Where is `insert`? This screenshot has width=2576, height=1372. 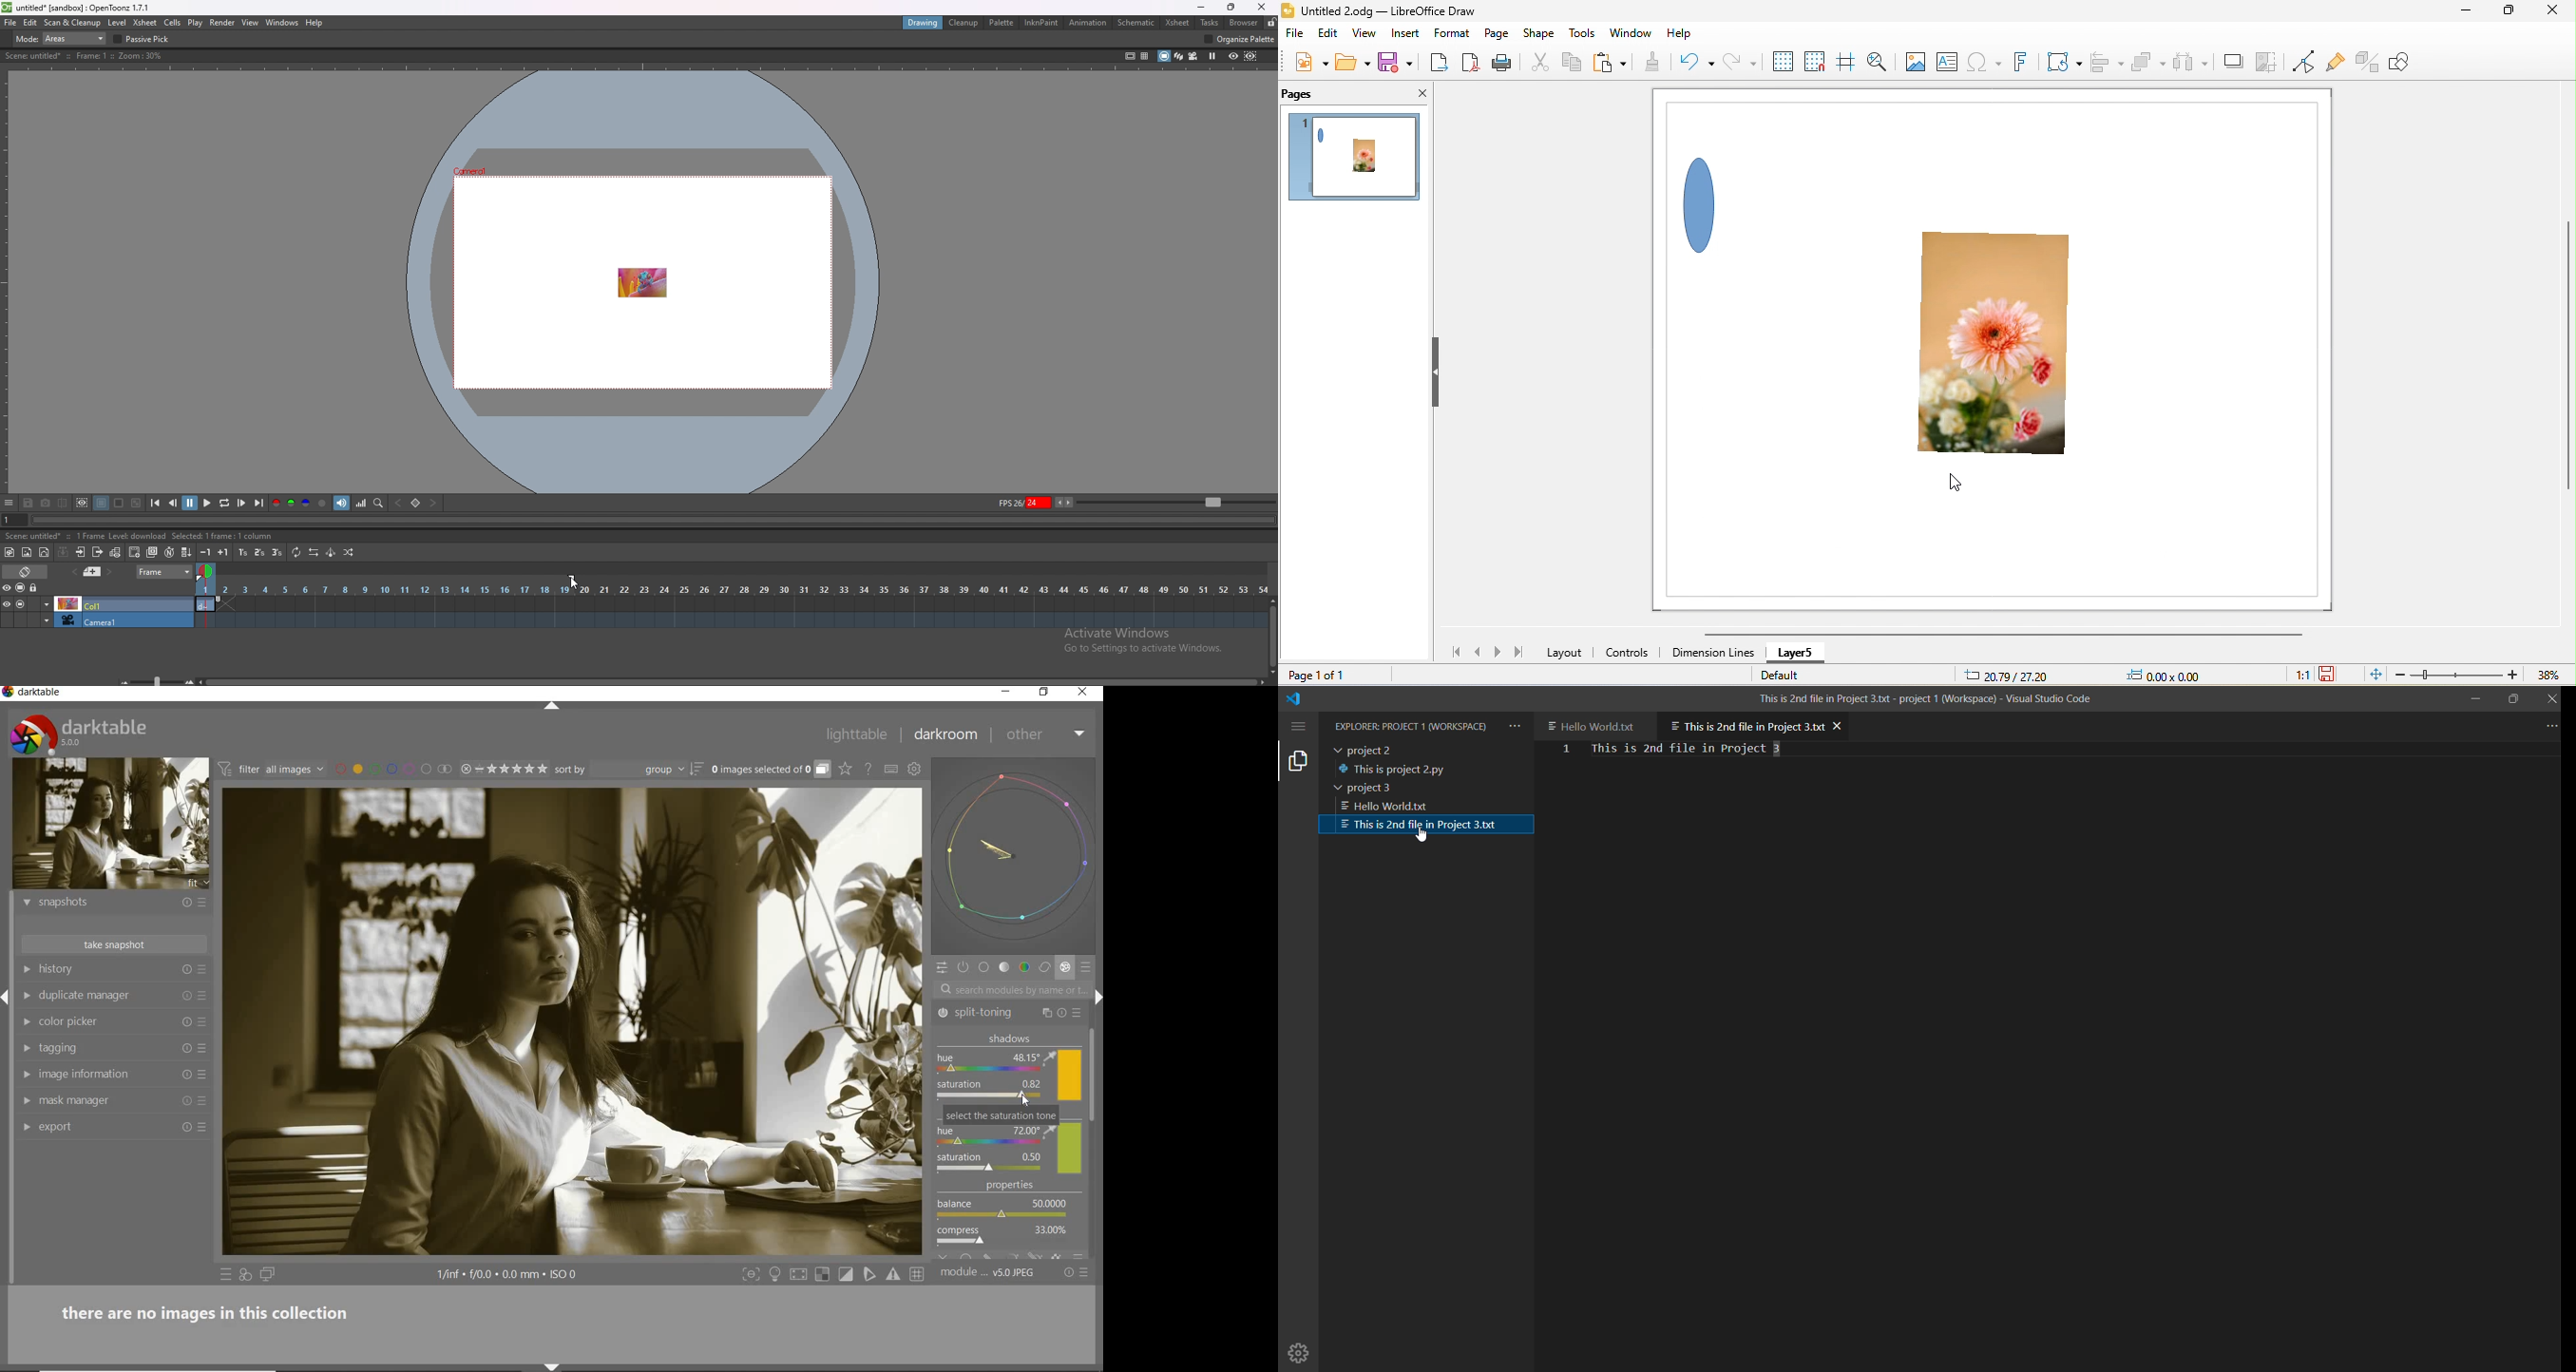 insert is located at coordinates (1404, 32).